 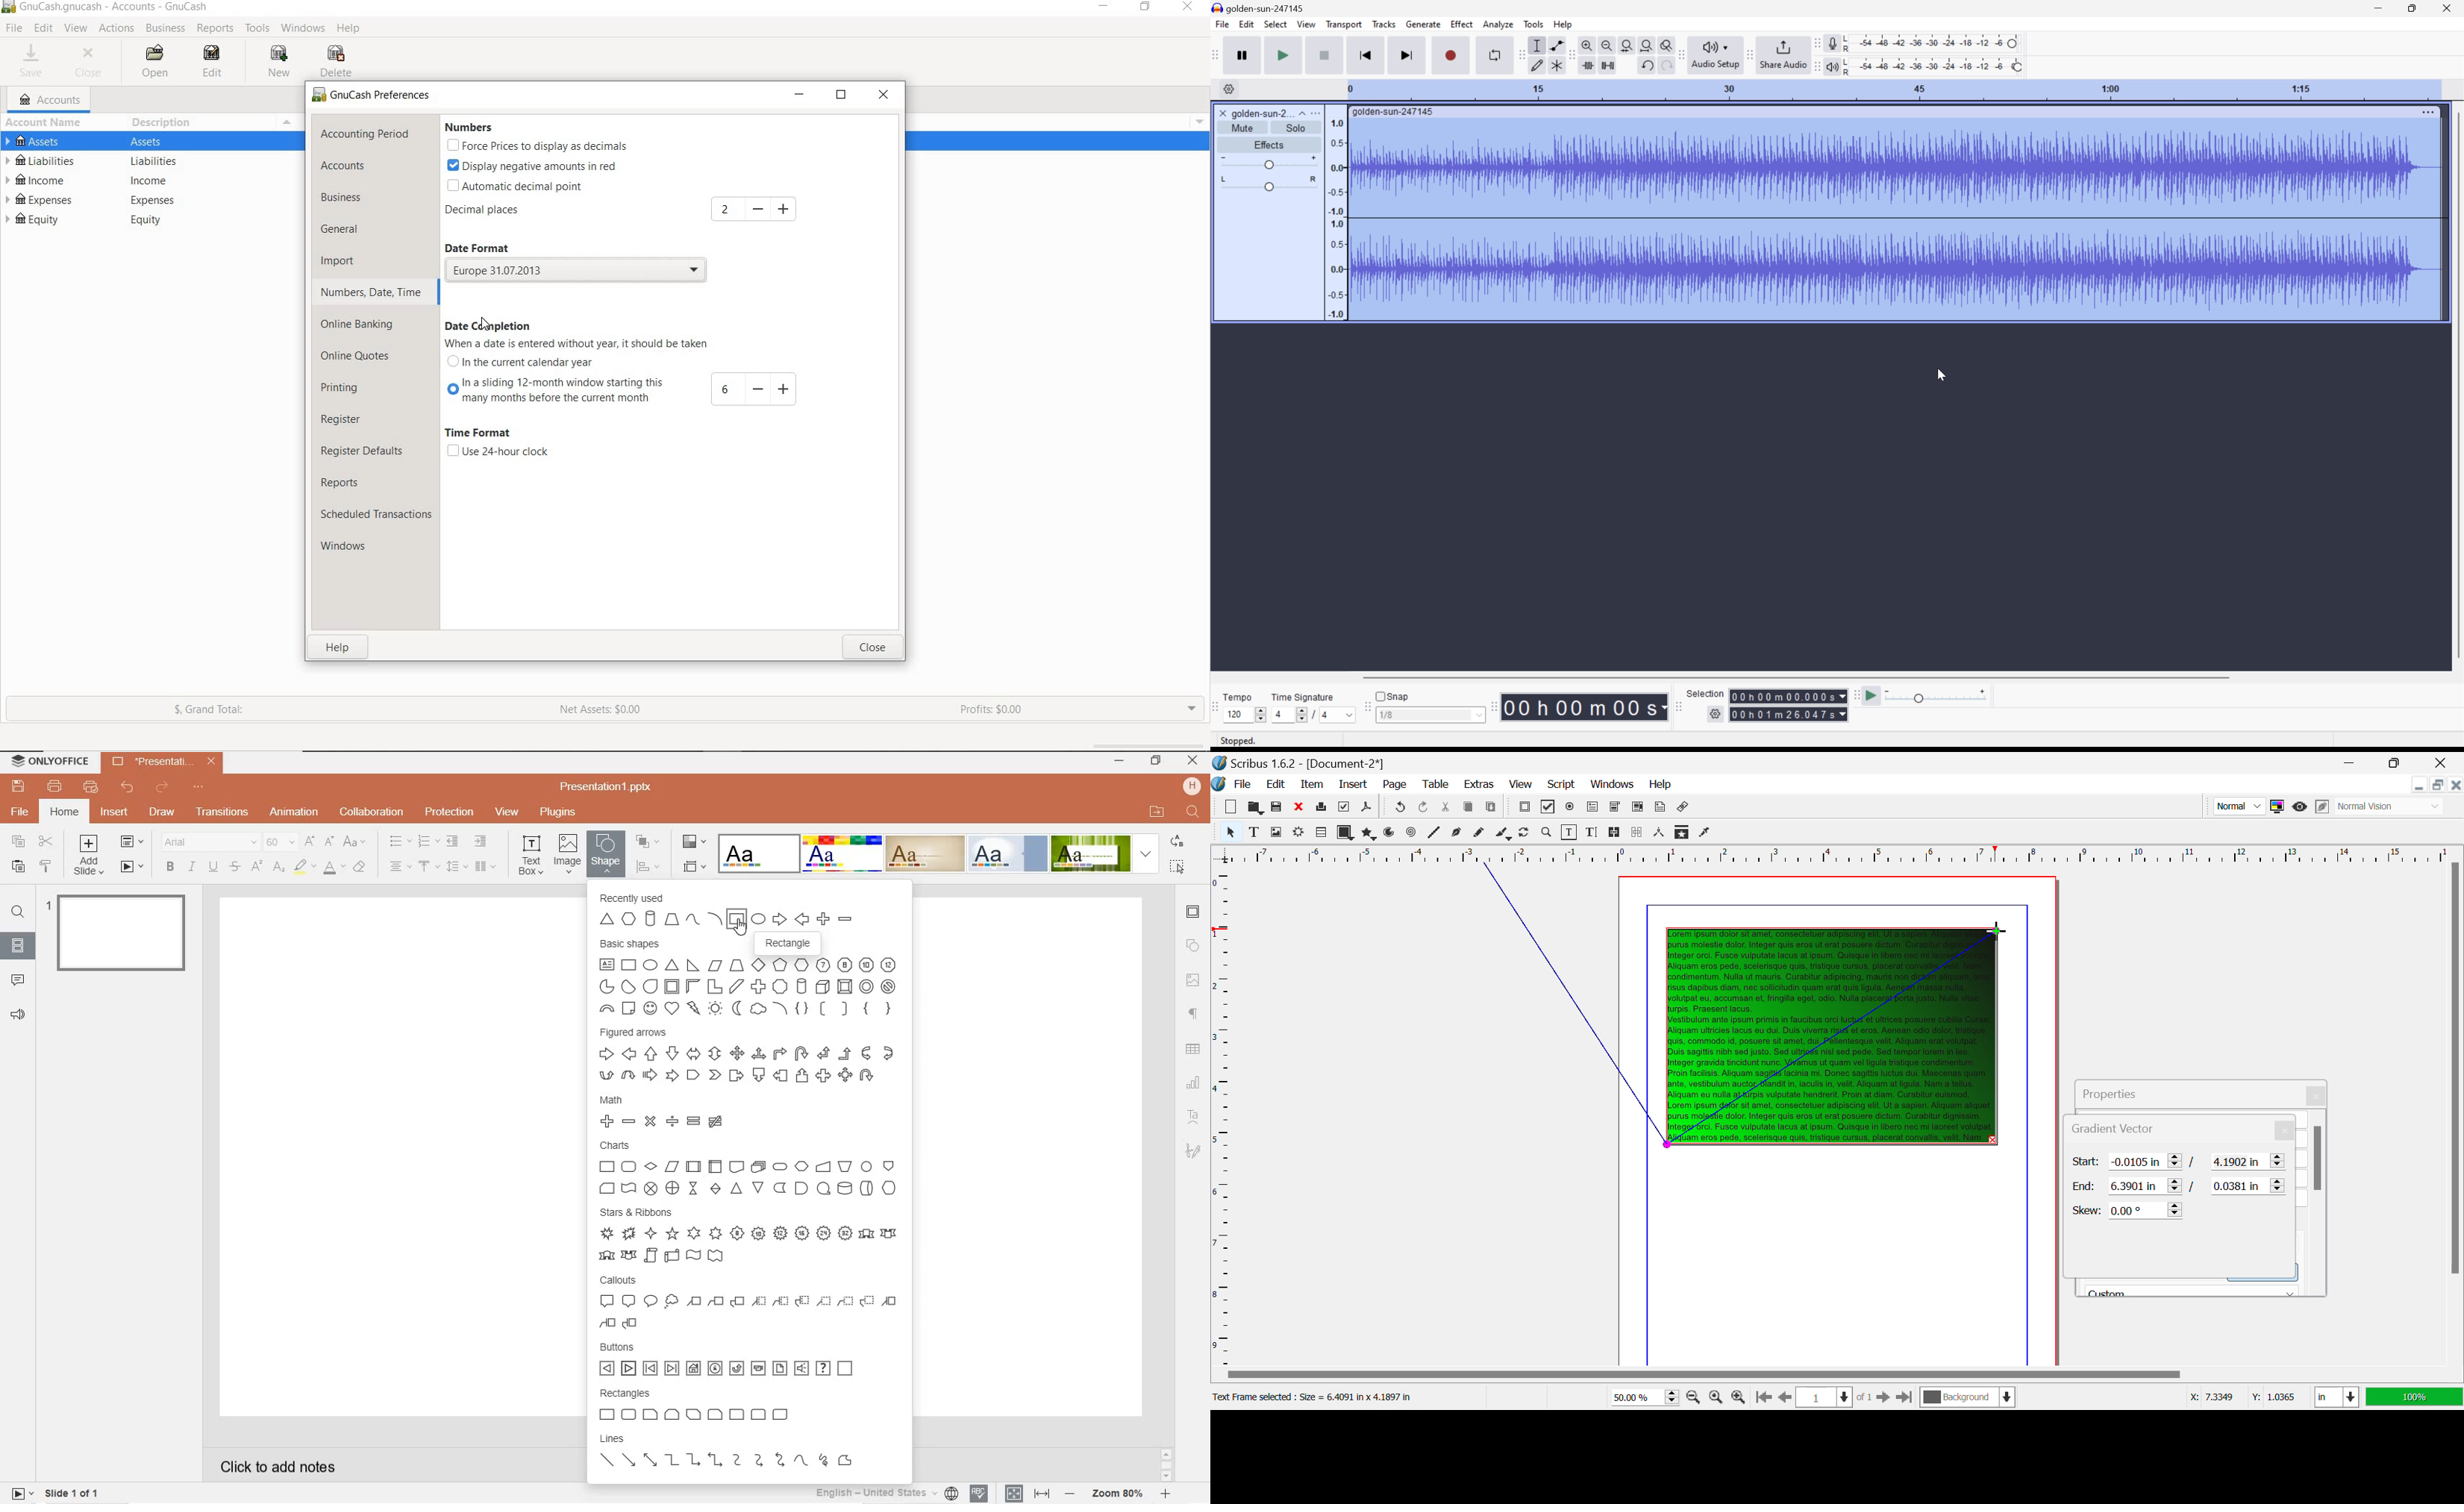 What do you see at coordinates (1613, 784) in the screenshot?
I see `Windows` at bounding box center [1613, 784].